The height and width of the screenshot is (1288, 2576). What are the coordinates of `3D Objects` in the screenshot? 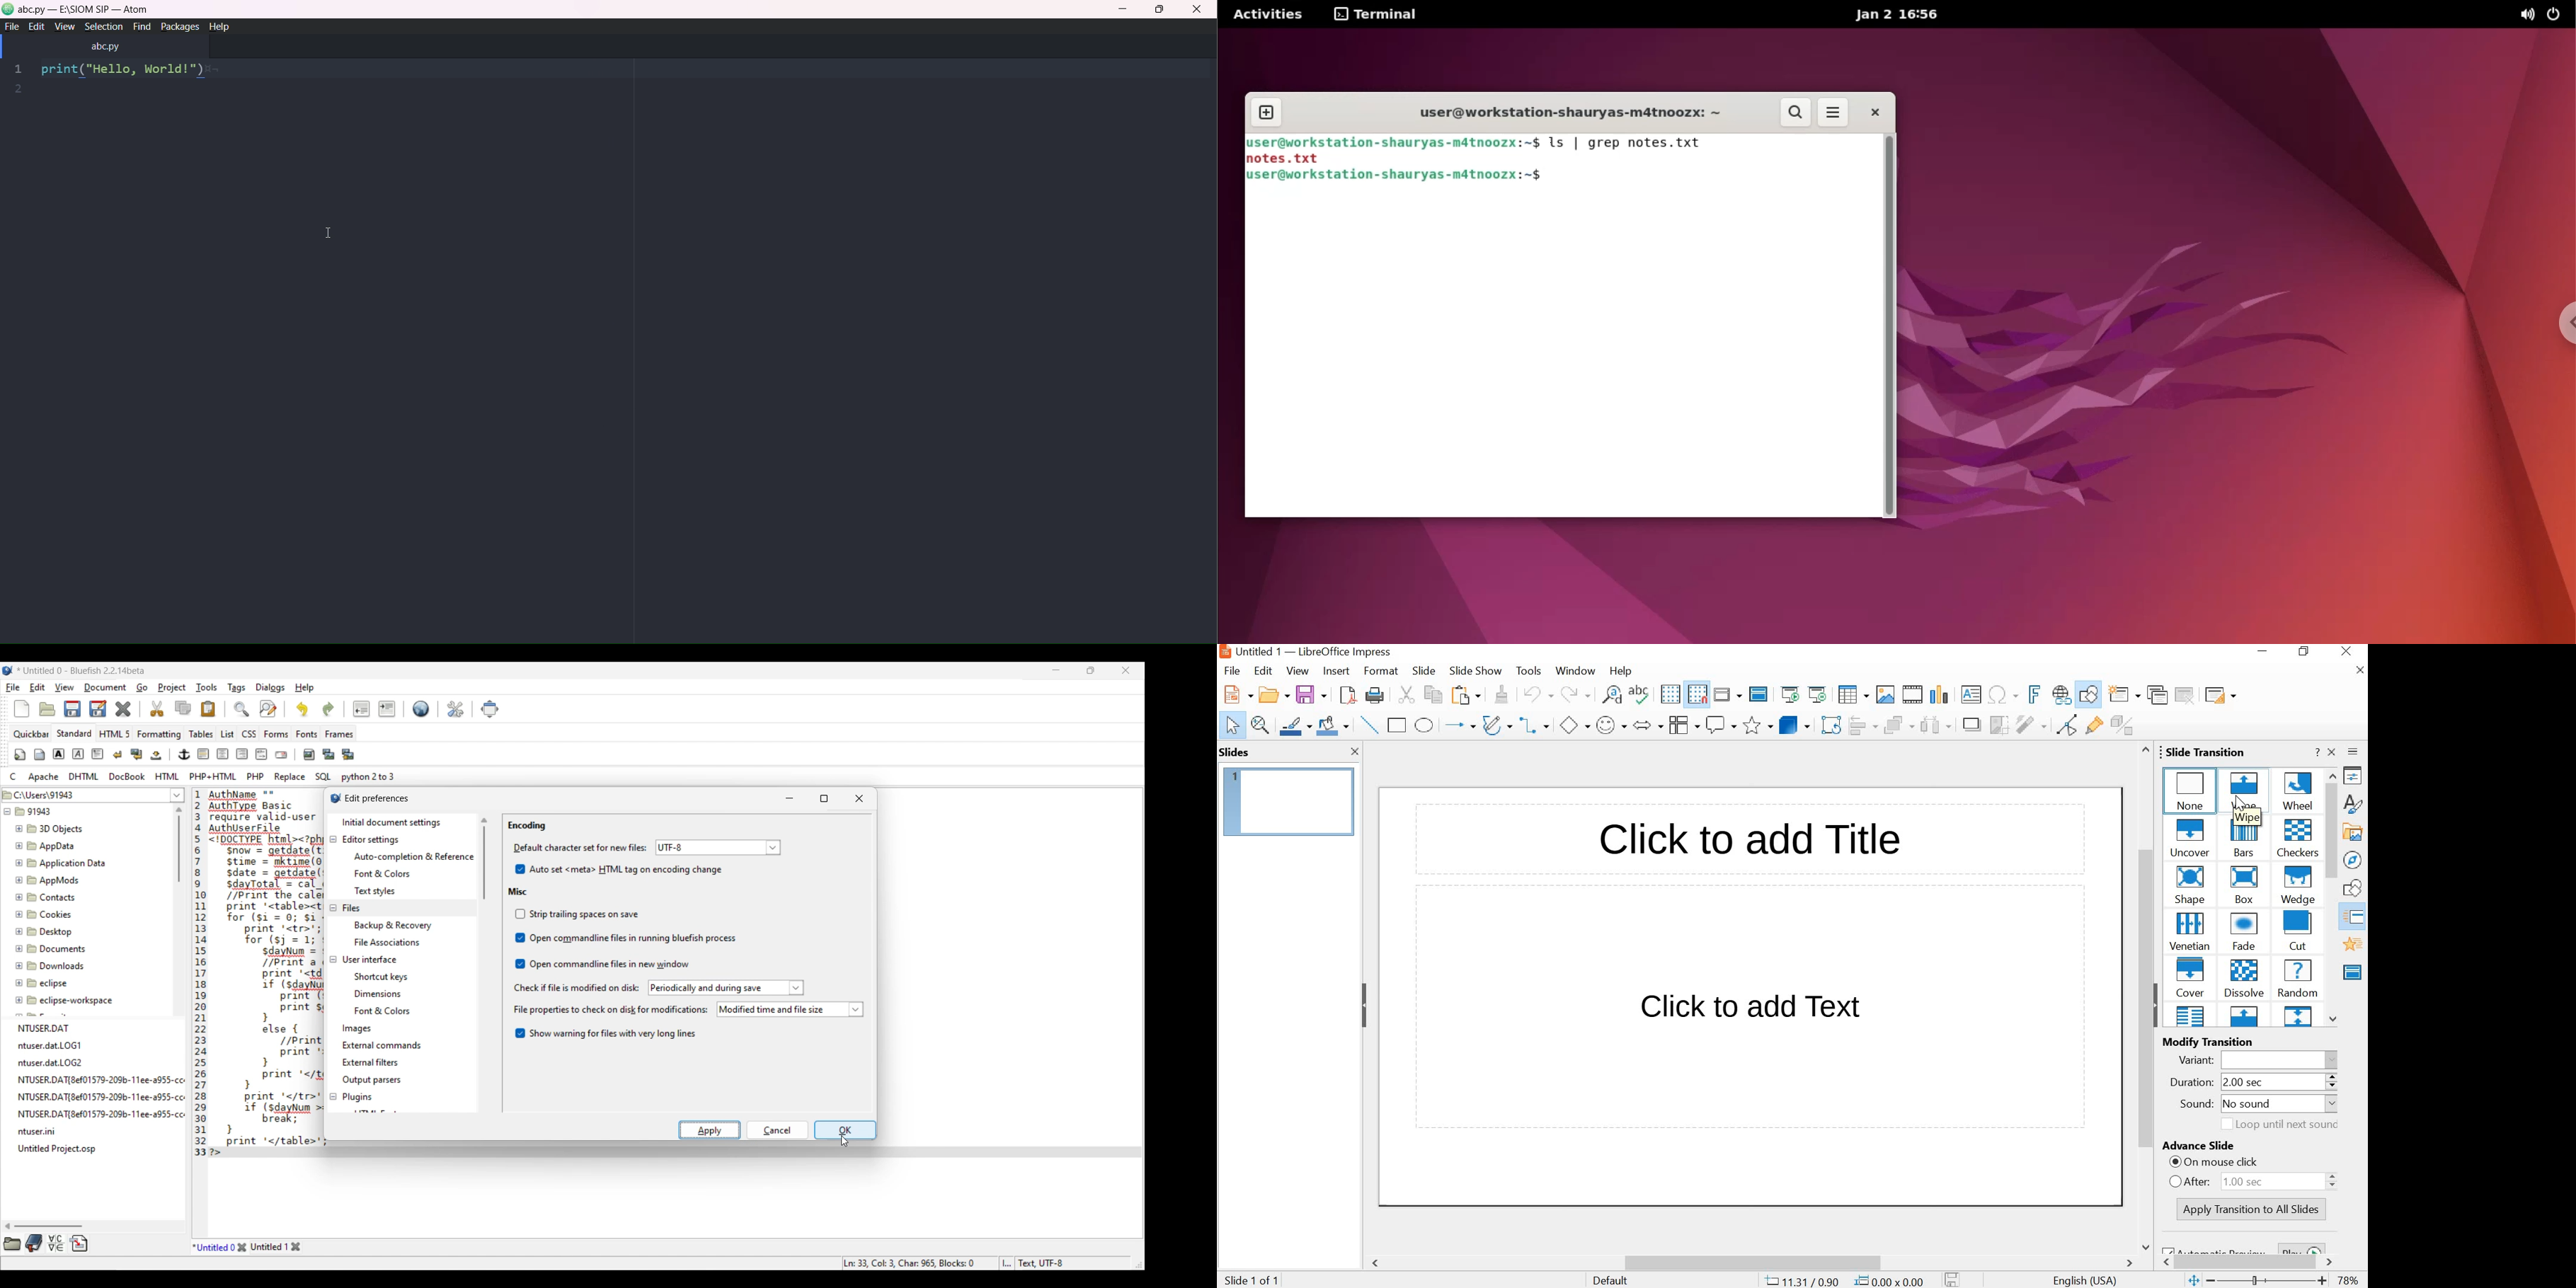 It's located at (1797, 724).